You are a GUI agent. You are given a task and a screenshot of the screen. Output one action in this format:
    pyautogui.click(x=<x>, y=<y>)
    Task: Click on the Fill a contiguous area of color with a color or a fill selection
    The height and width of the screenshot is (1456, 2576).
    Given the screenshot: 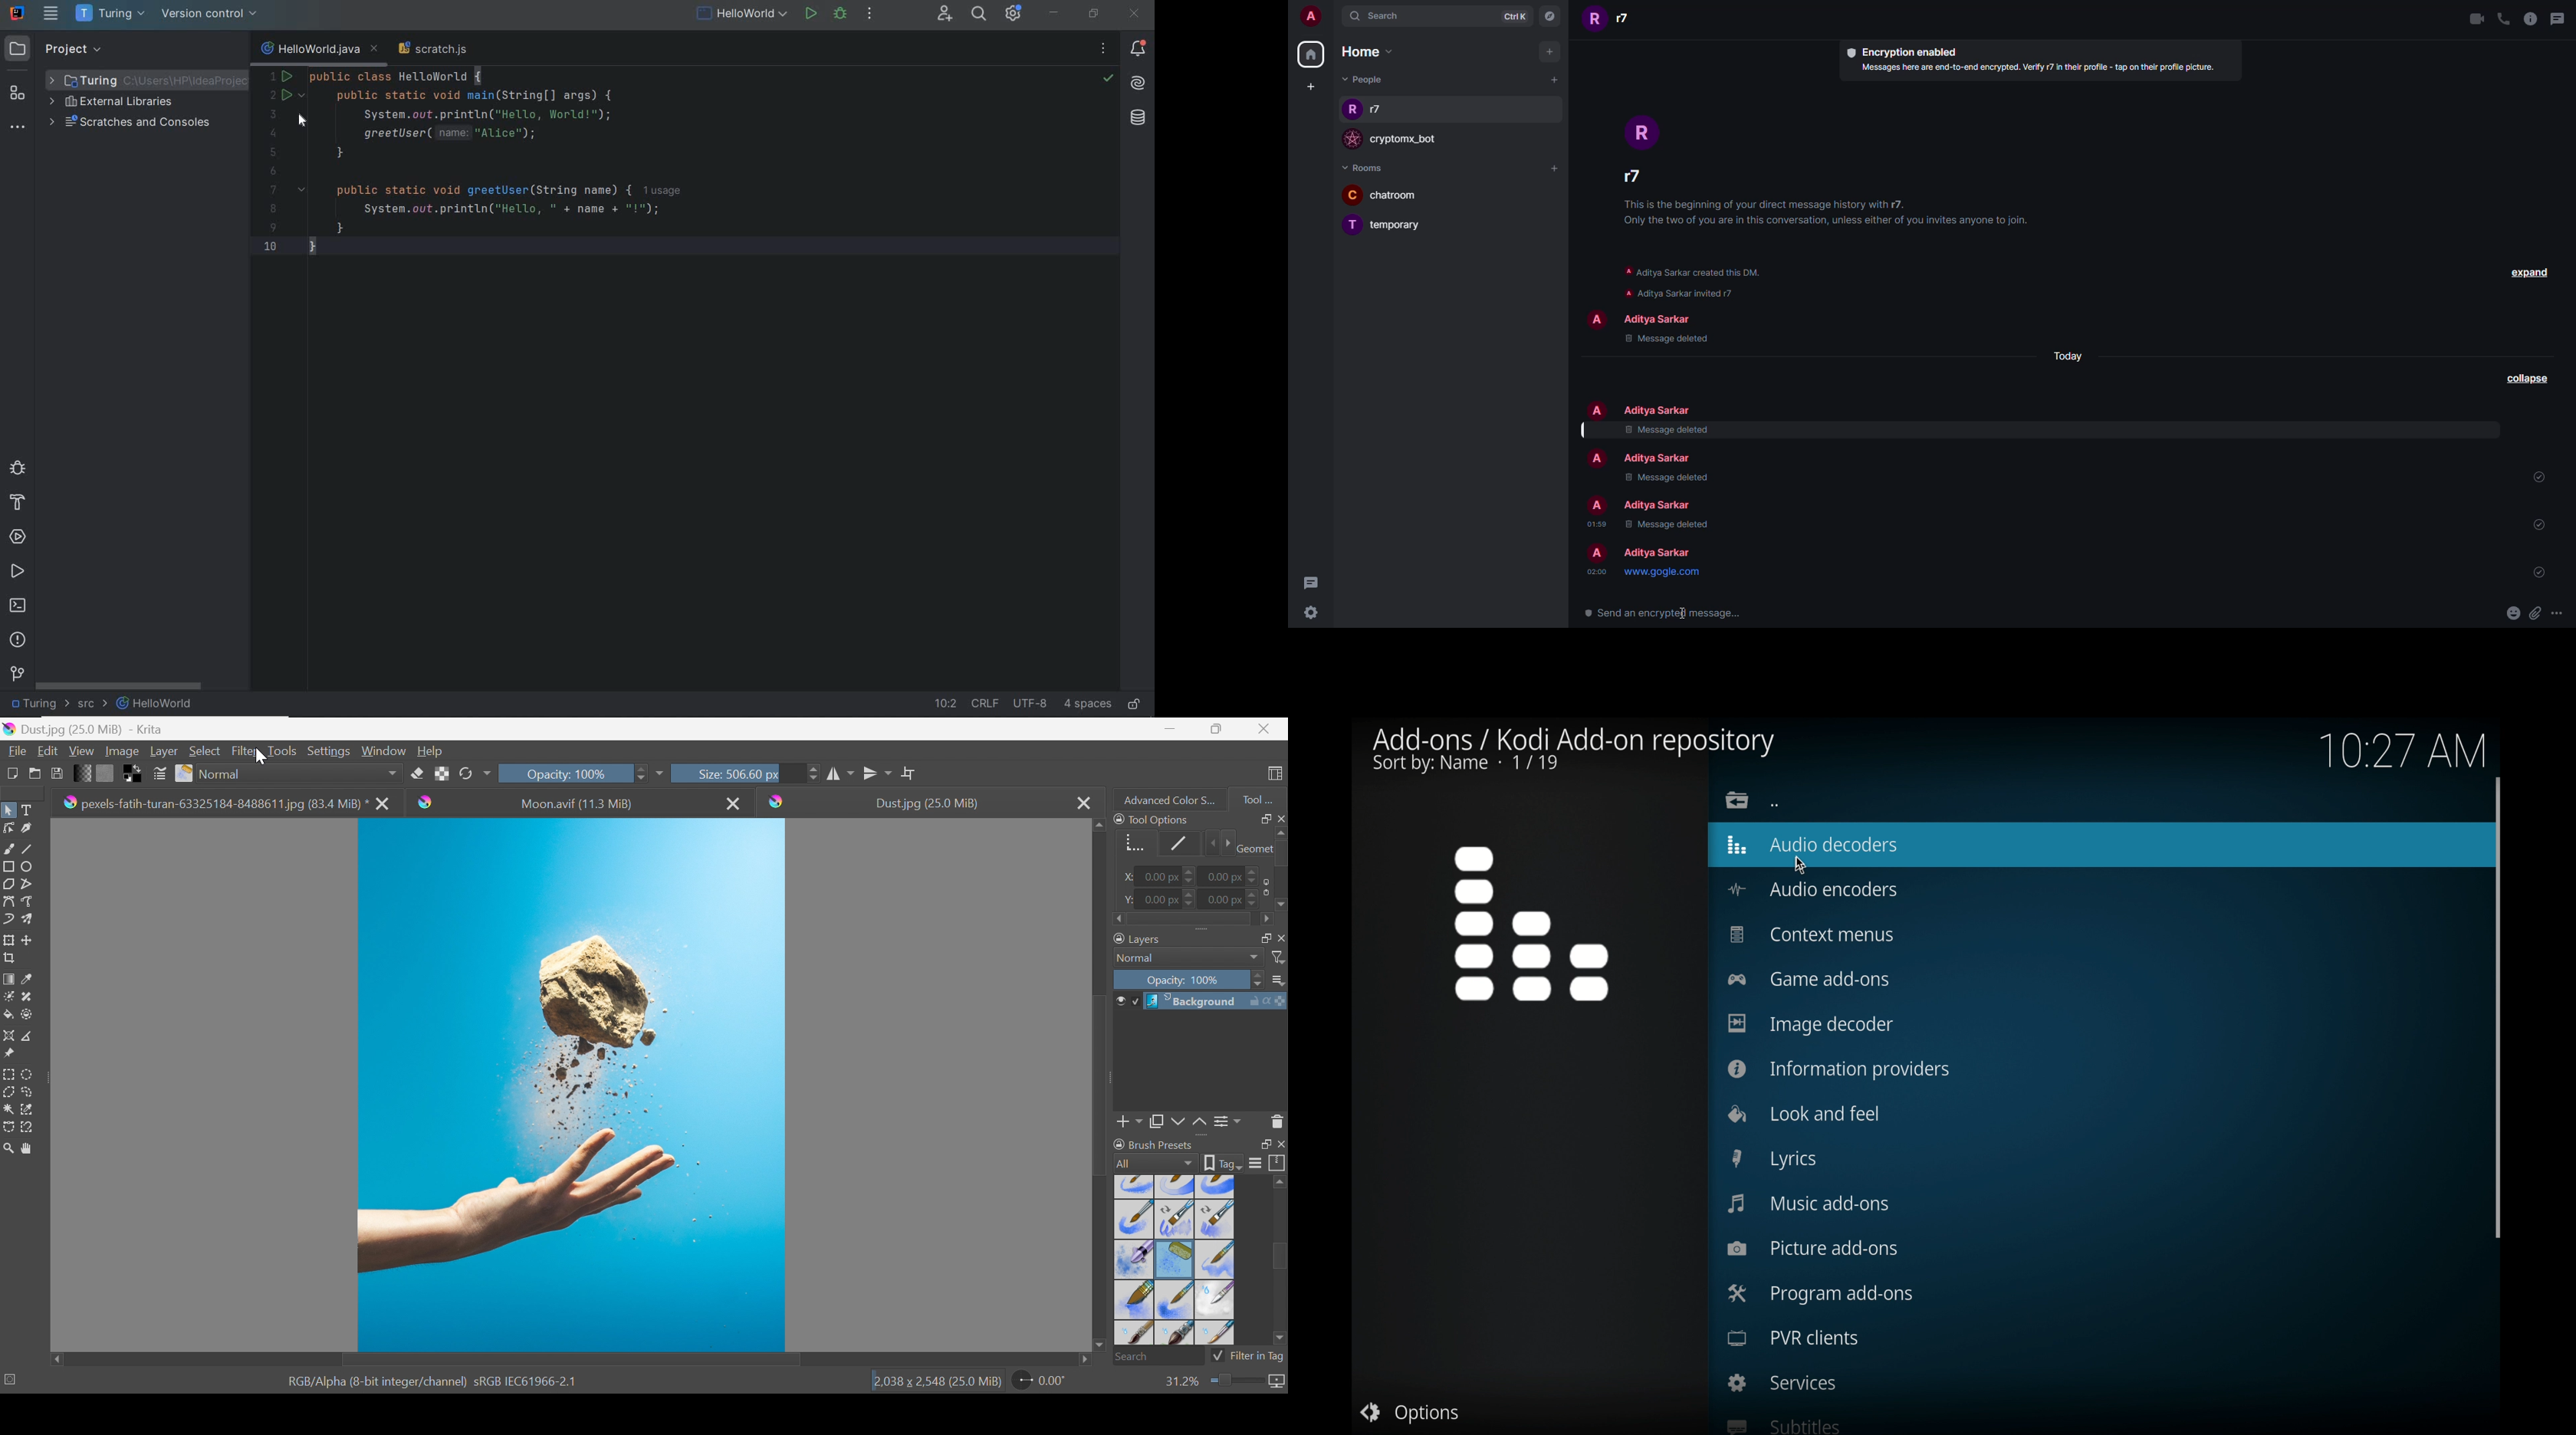 What is the action you would take?
    pyautogui.click(x=9, y=1015)
    